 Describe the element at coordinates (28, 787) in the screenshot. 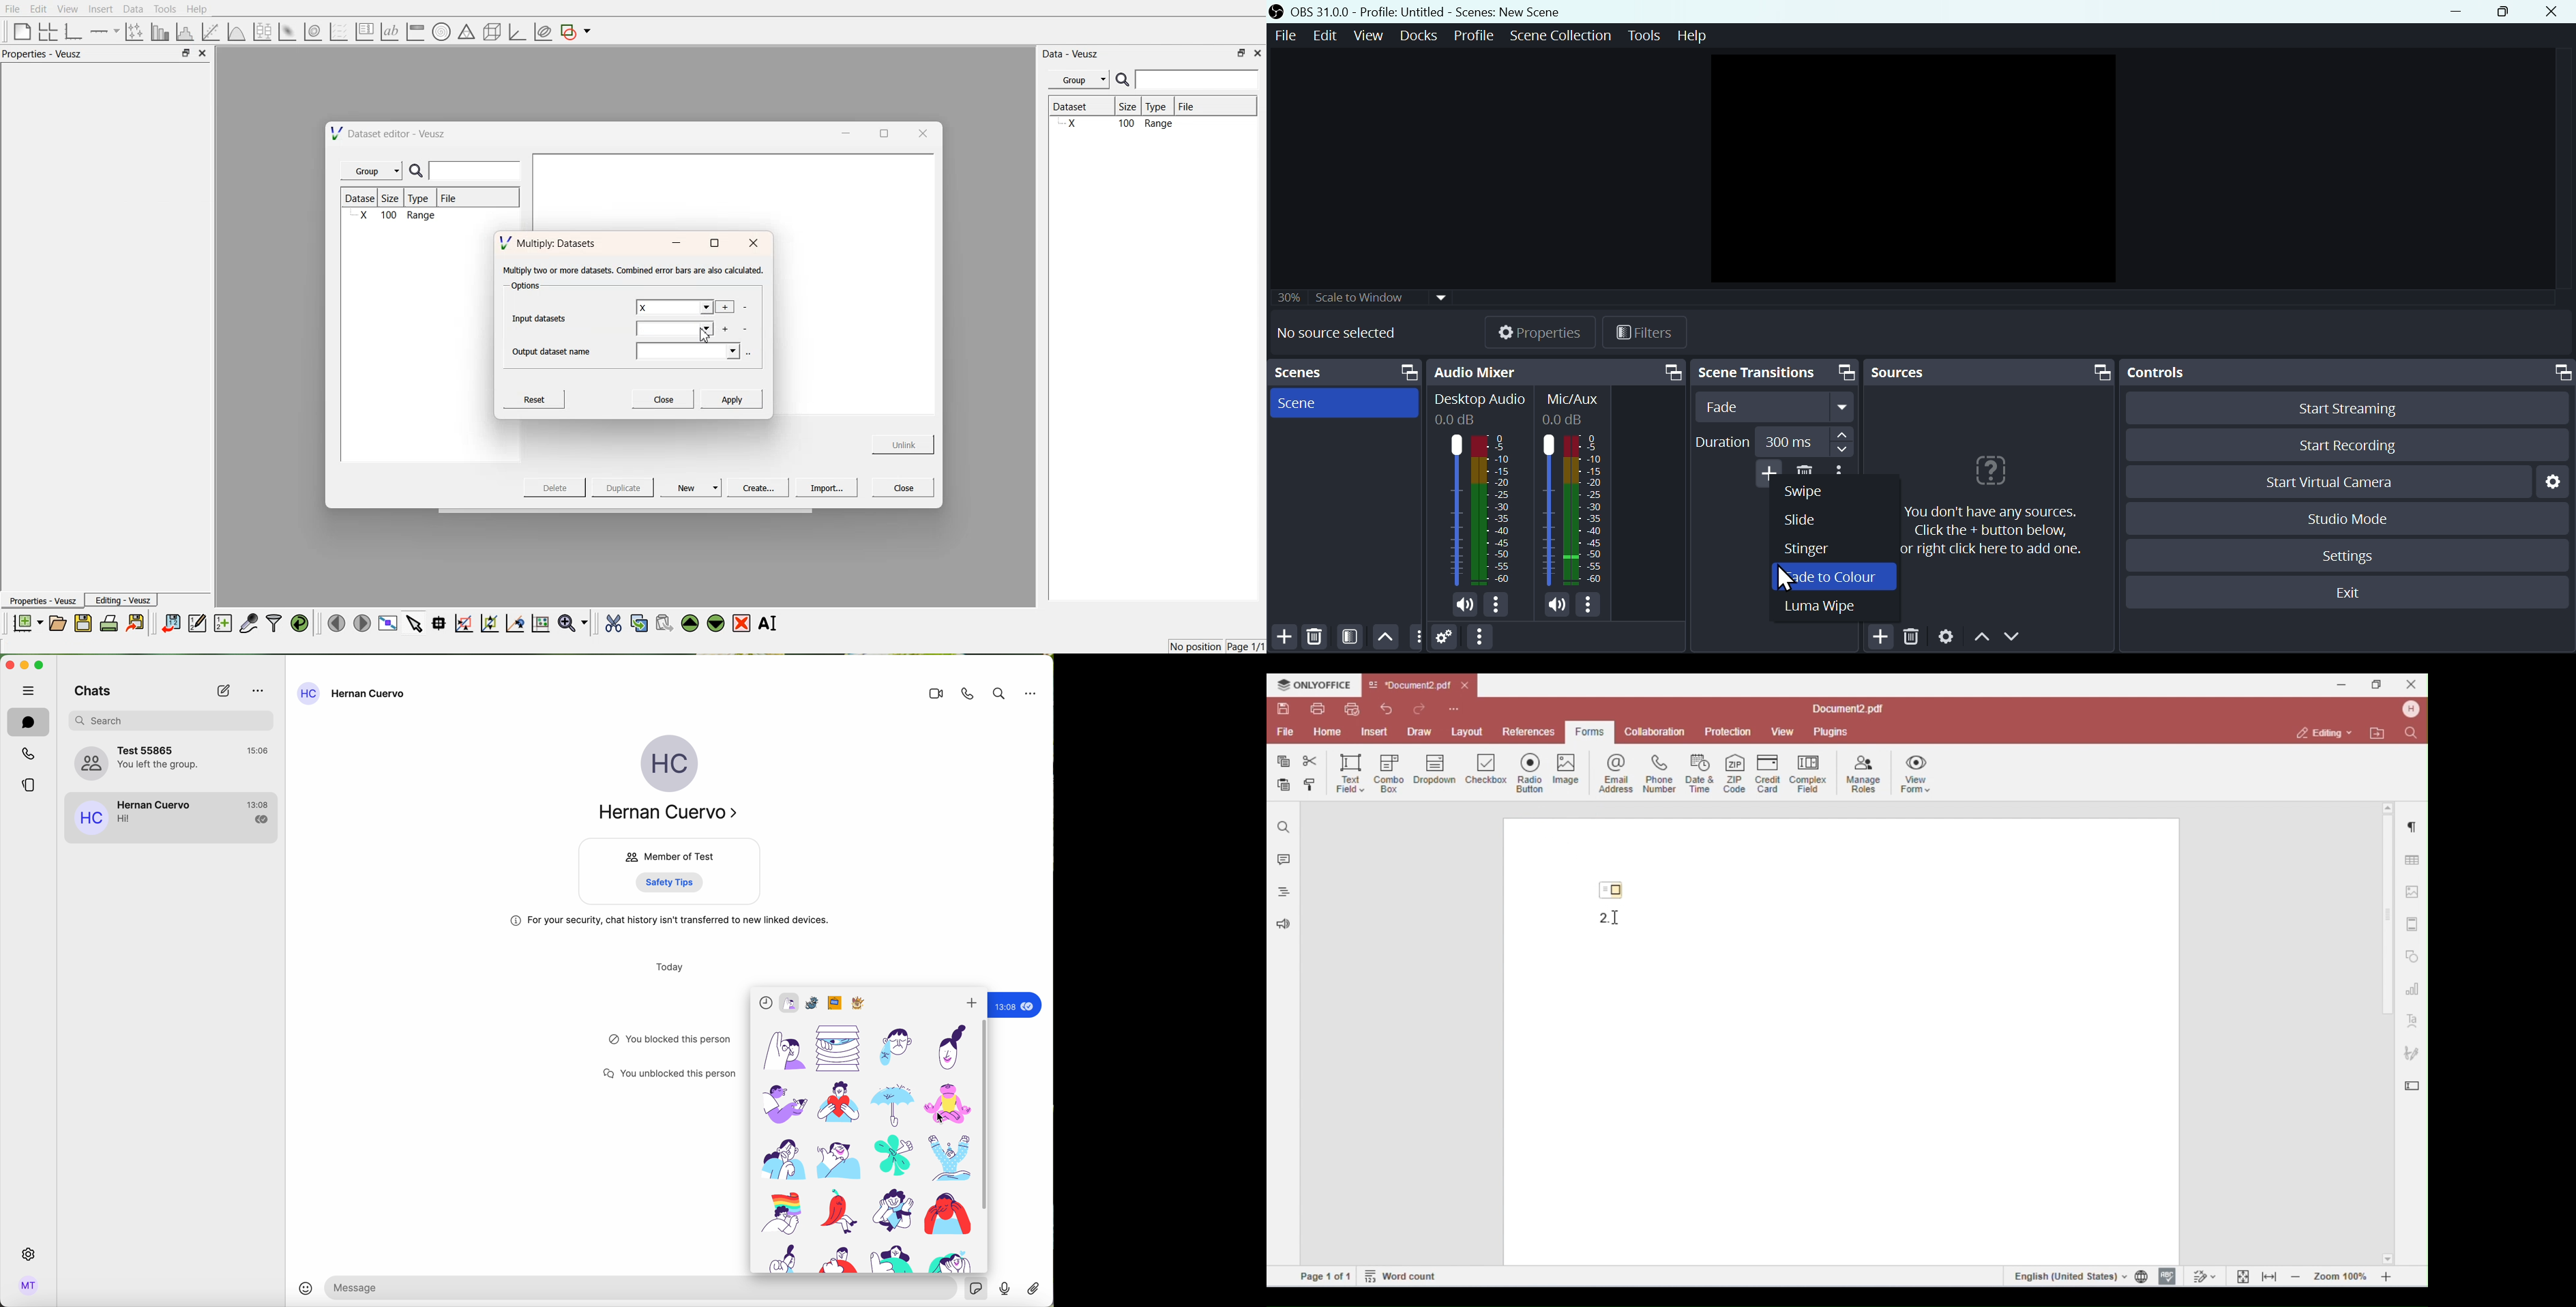

I see `stories` at that location.